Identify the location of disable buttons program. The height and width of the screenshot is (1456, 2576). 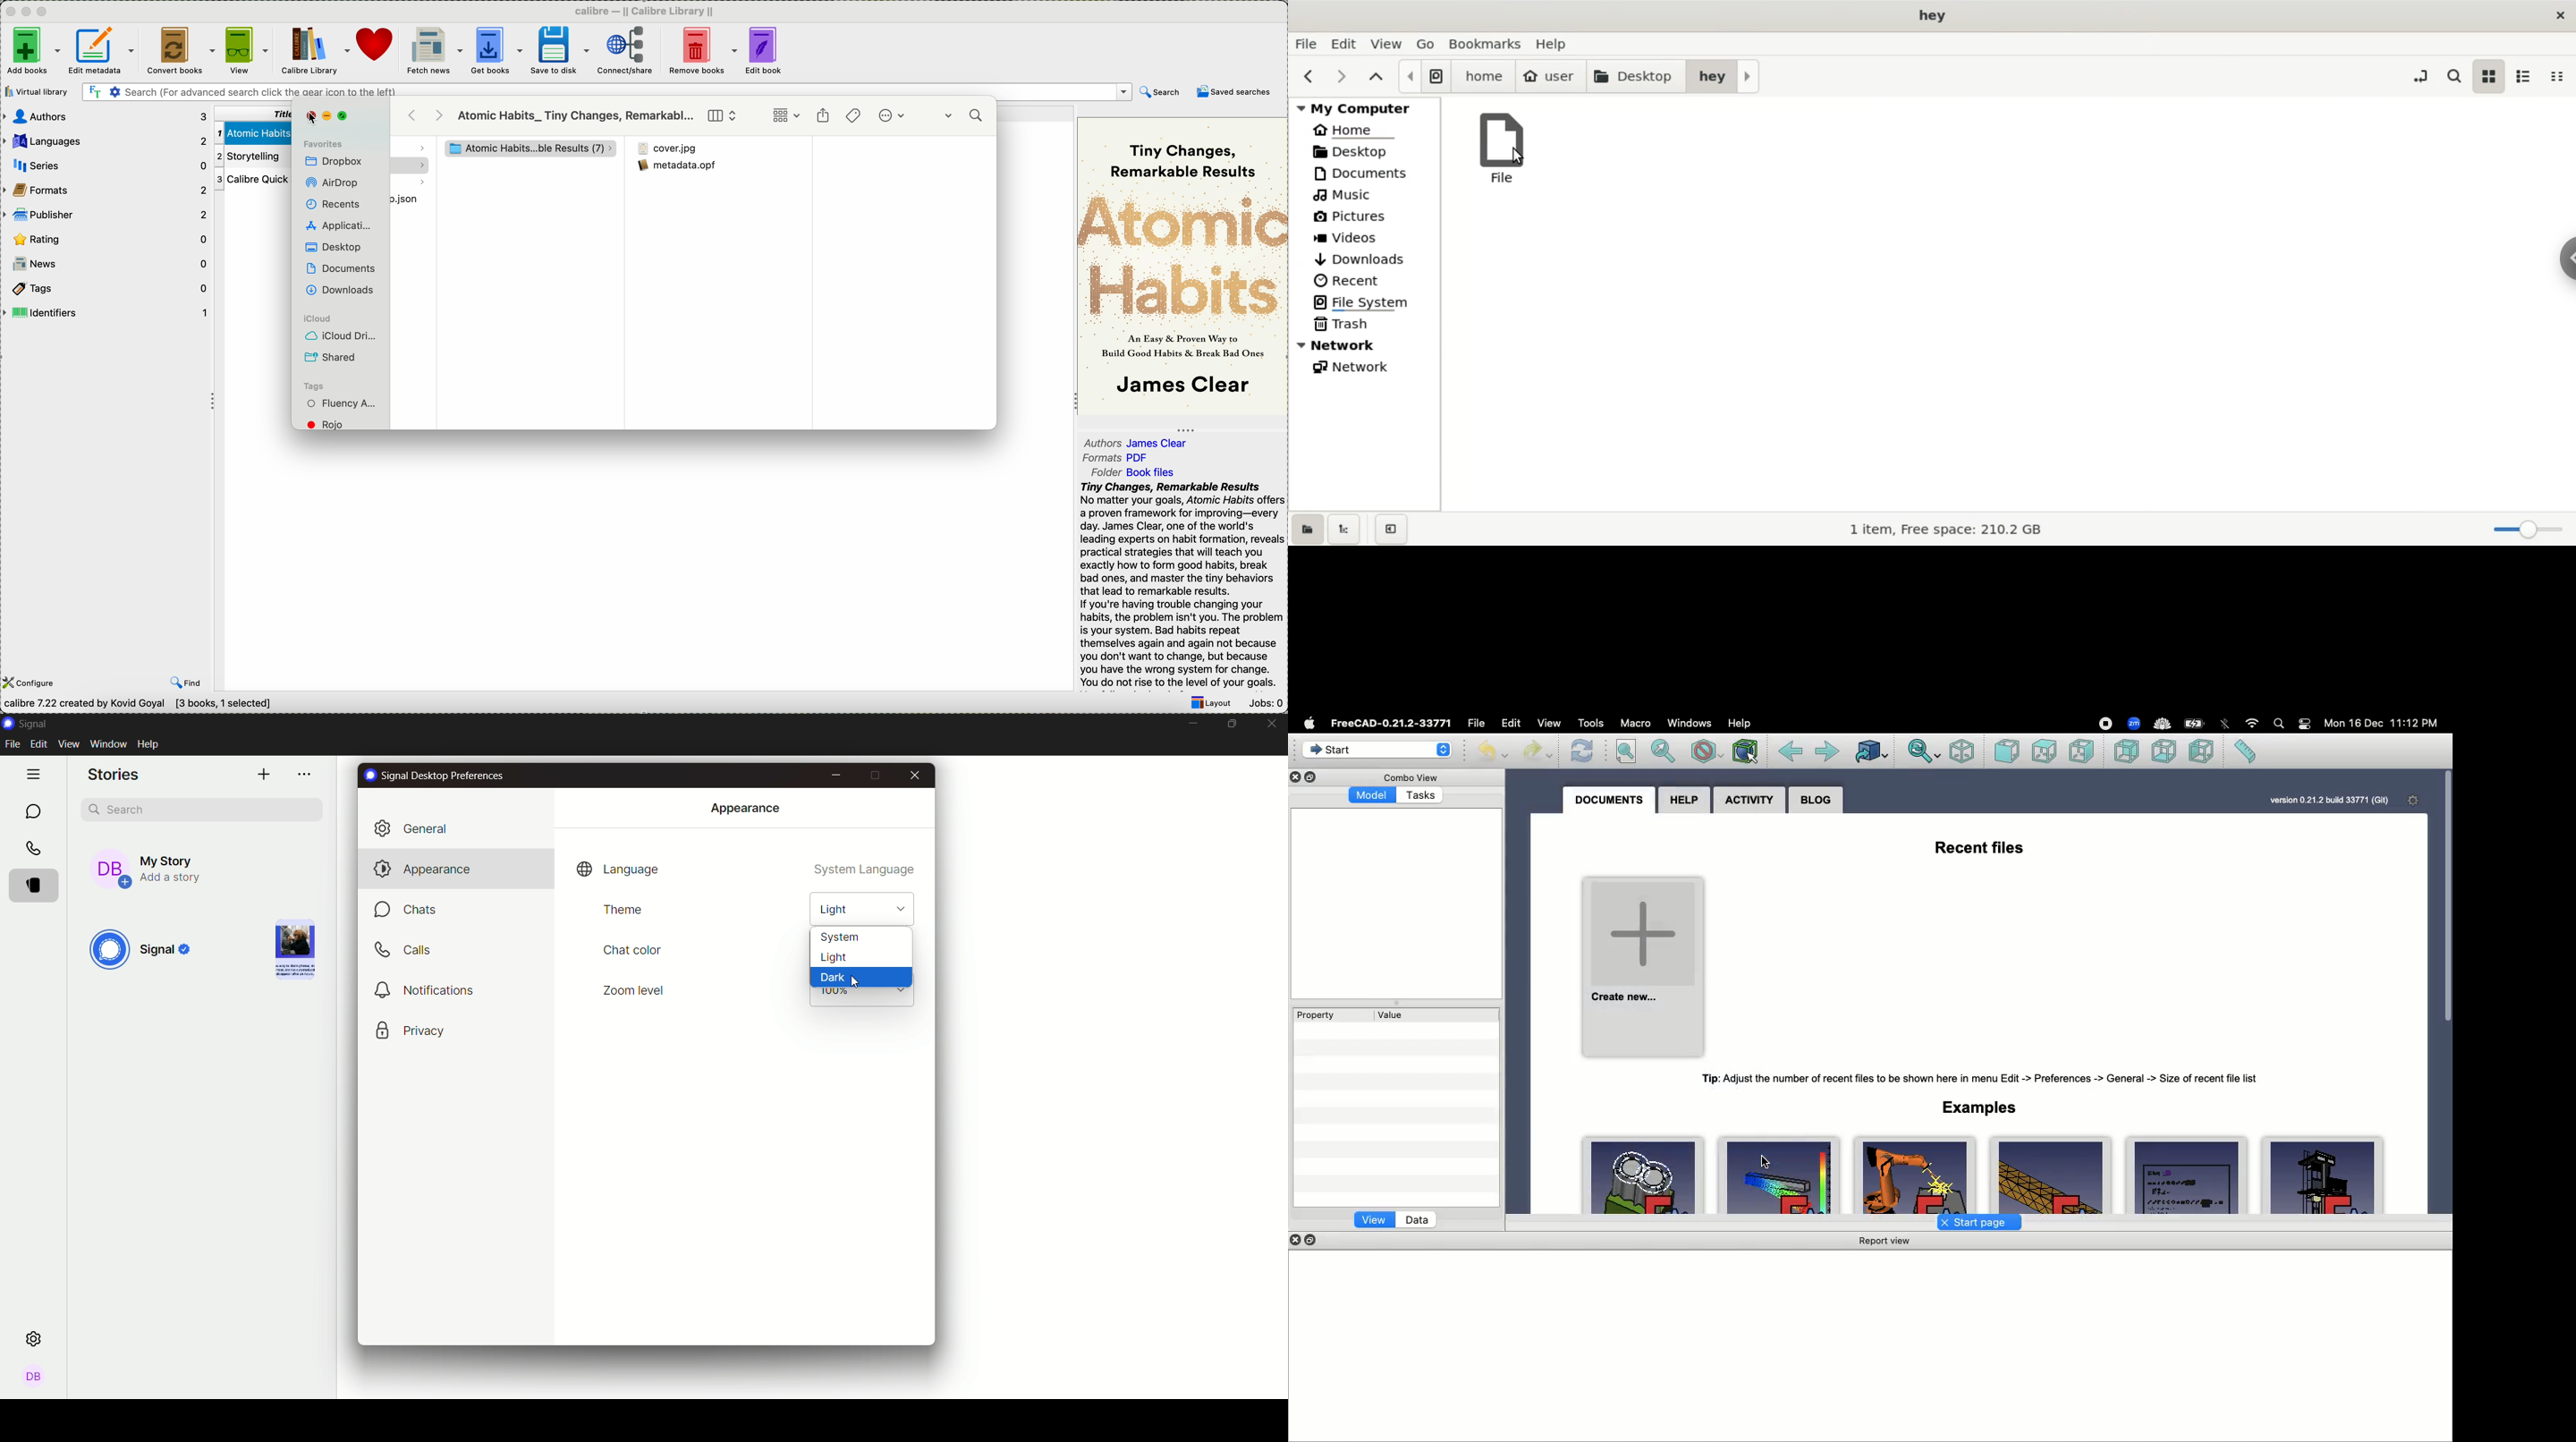
(28, 12).